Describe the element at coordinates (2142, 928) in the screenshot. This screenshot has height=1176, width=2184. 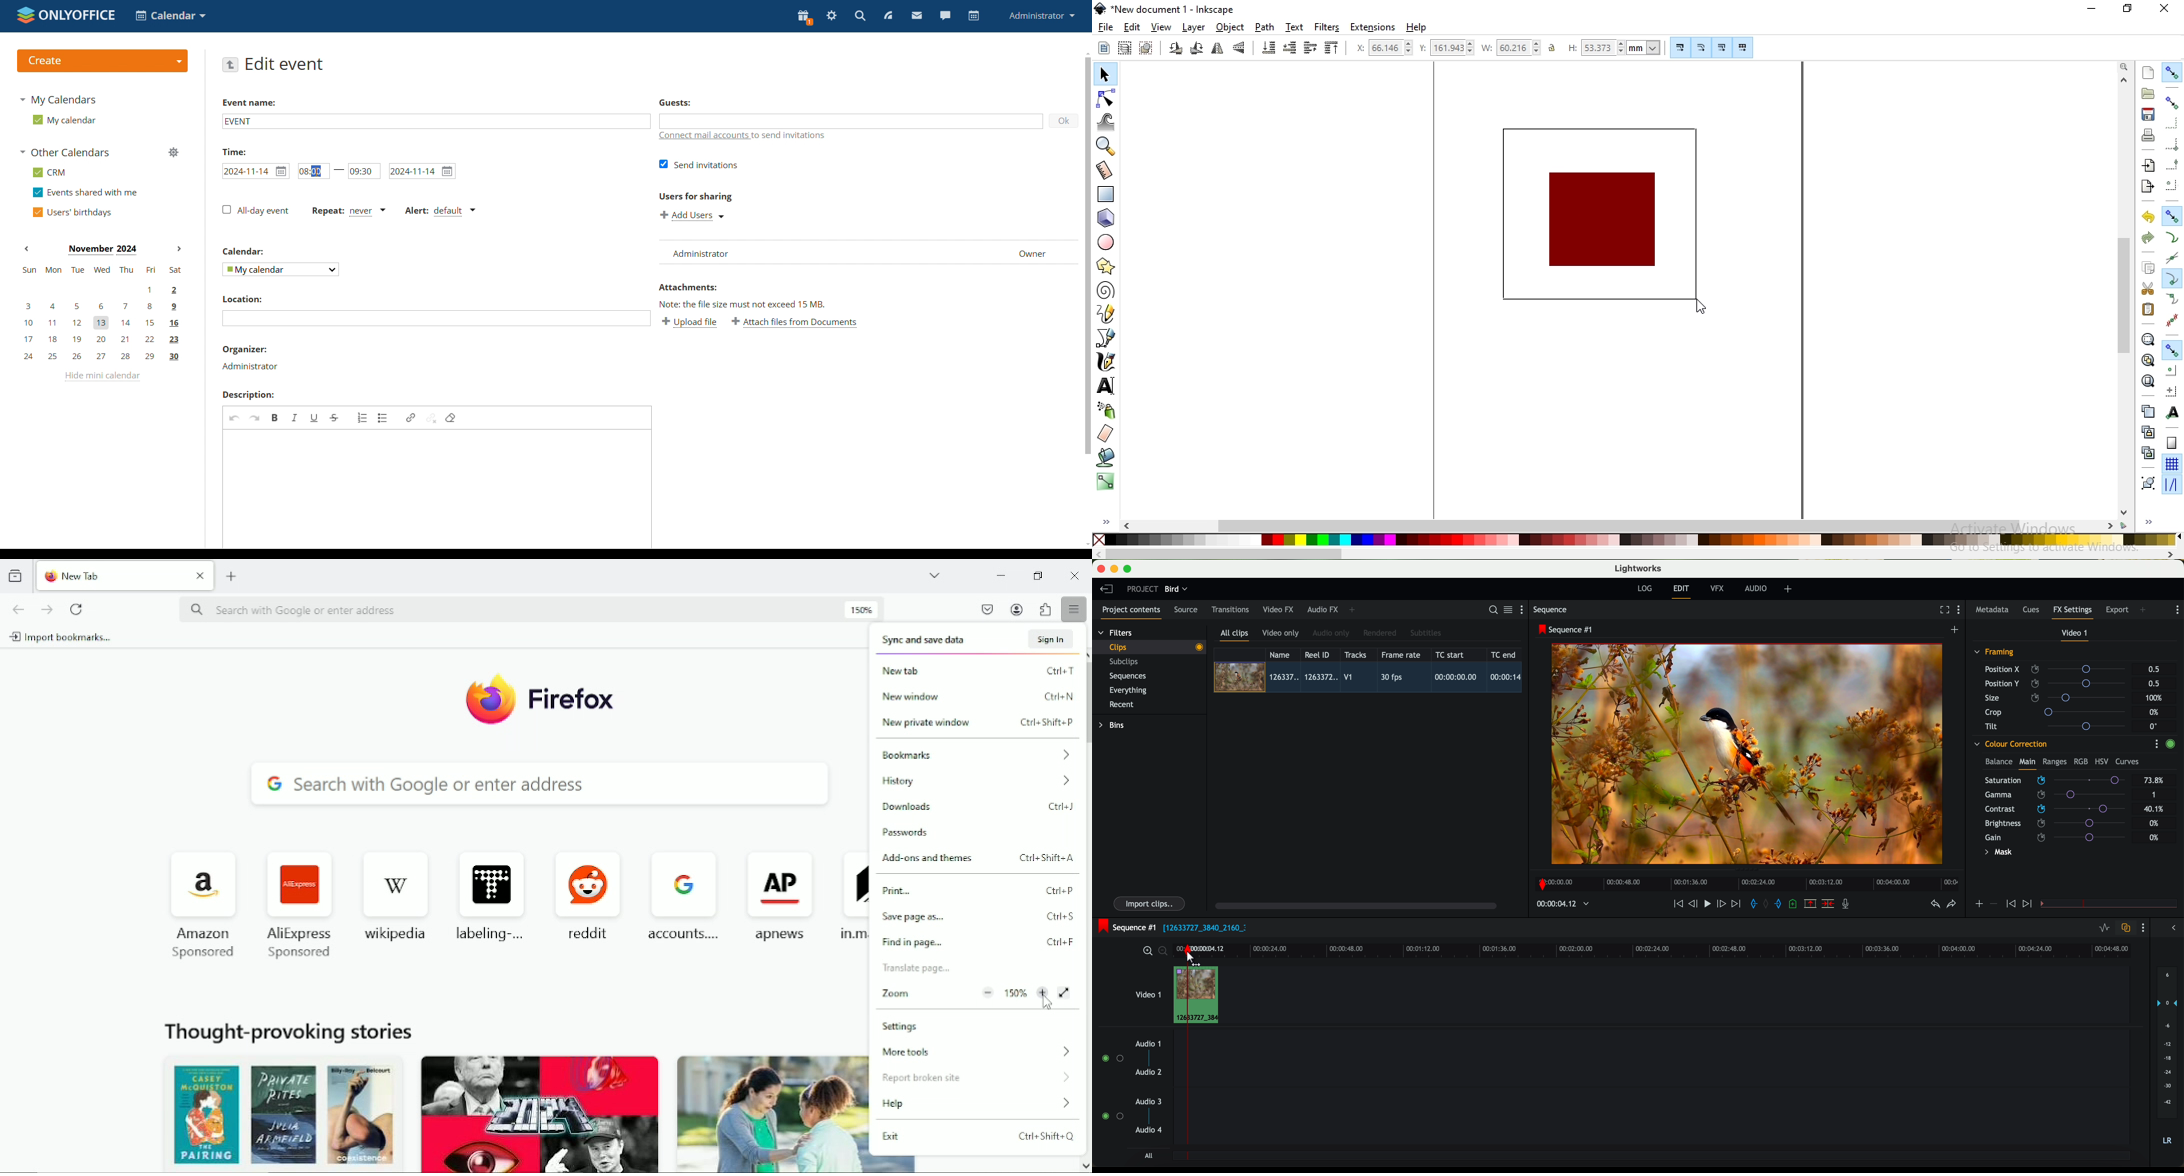
I see `show settings menu` at that location.